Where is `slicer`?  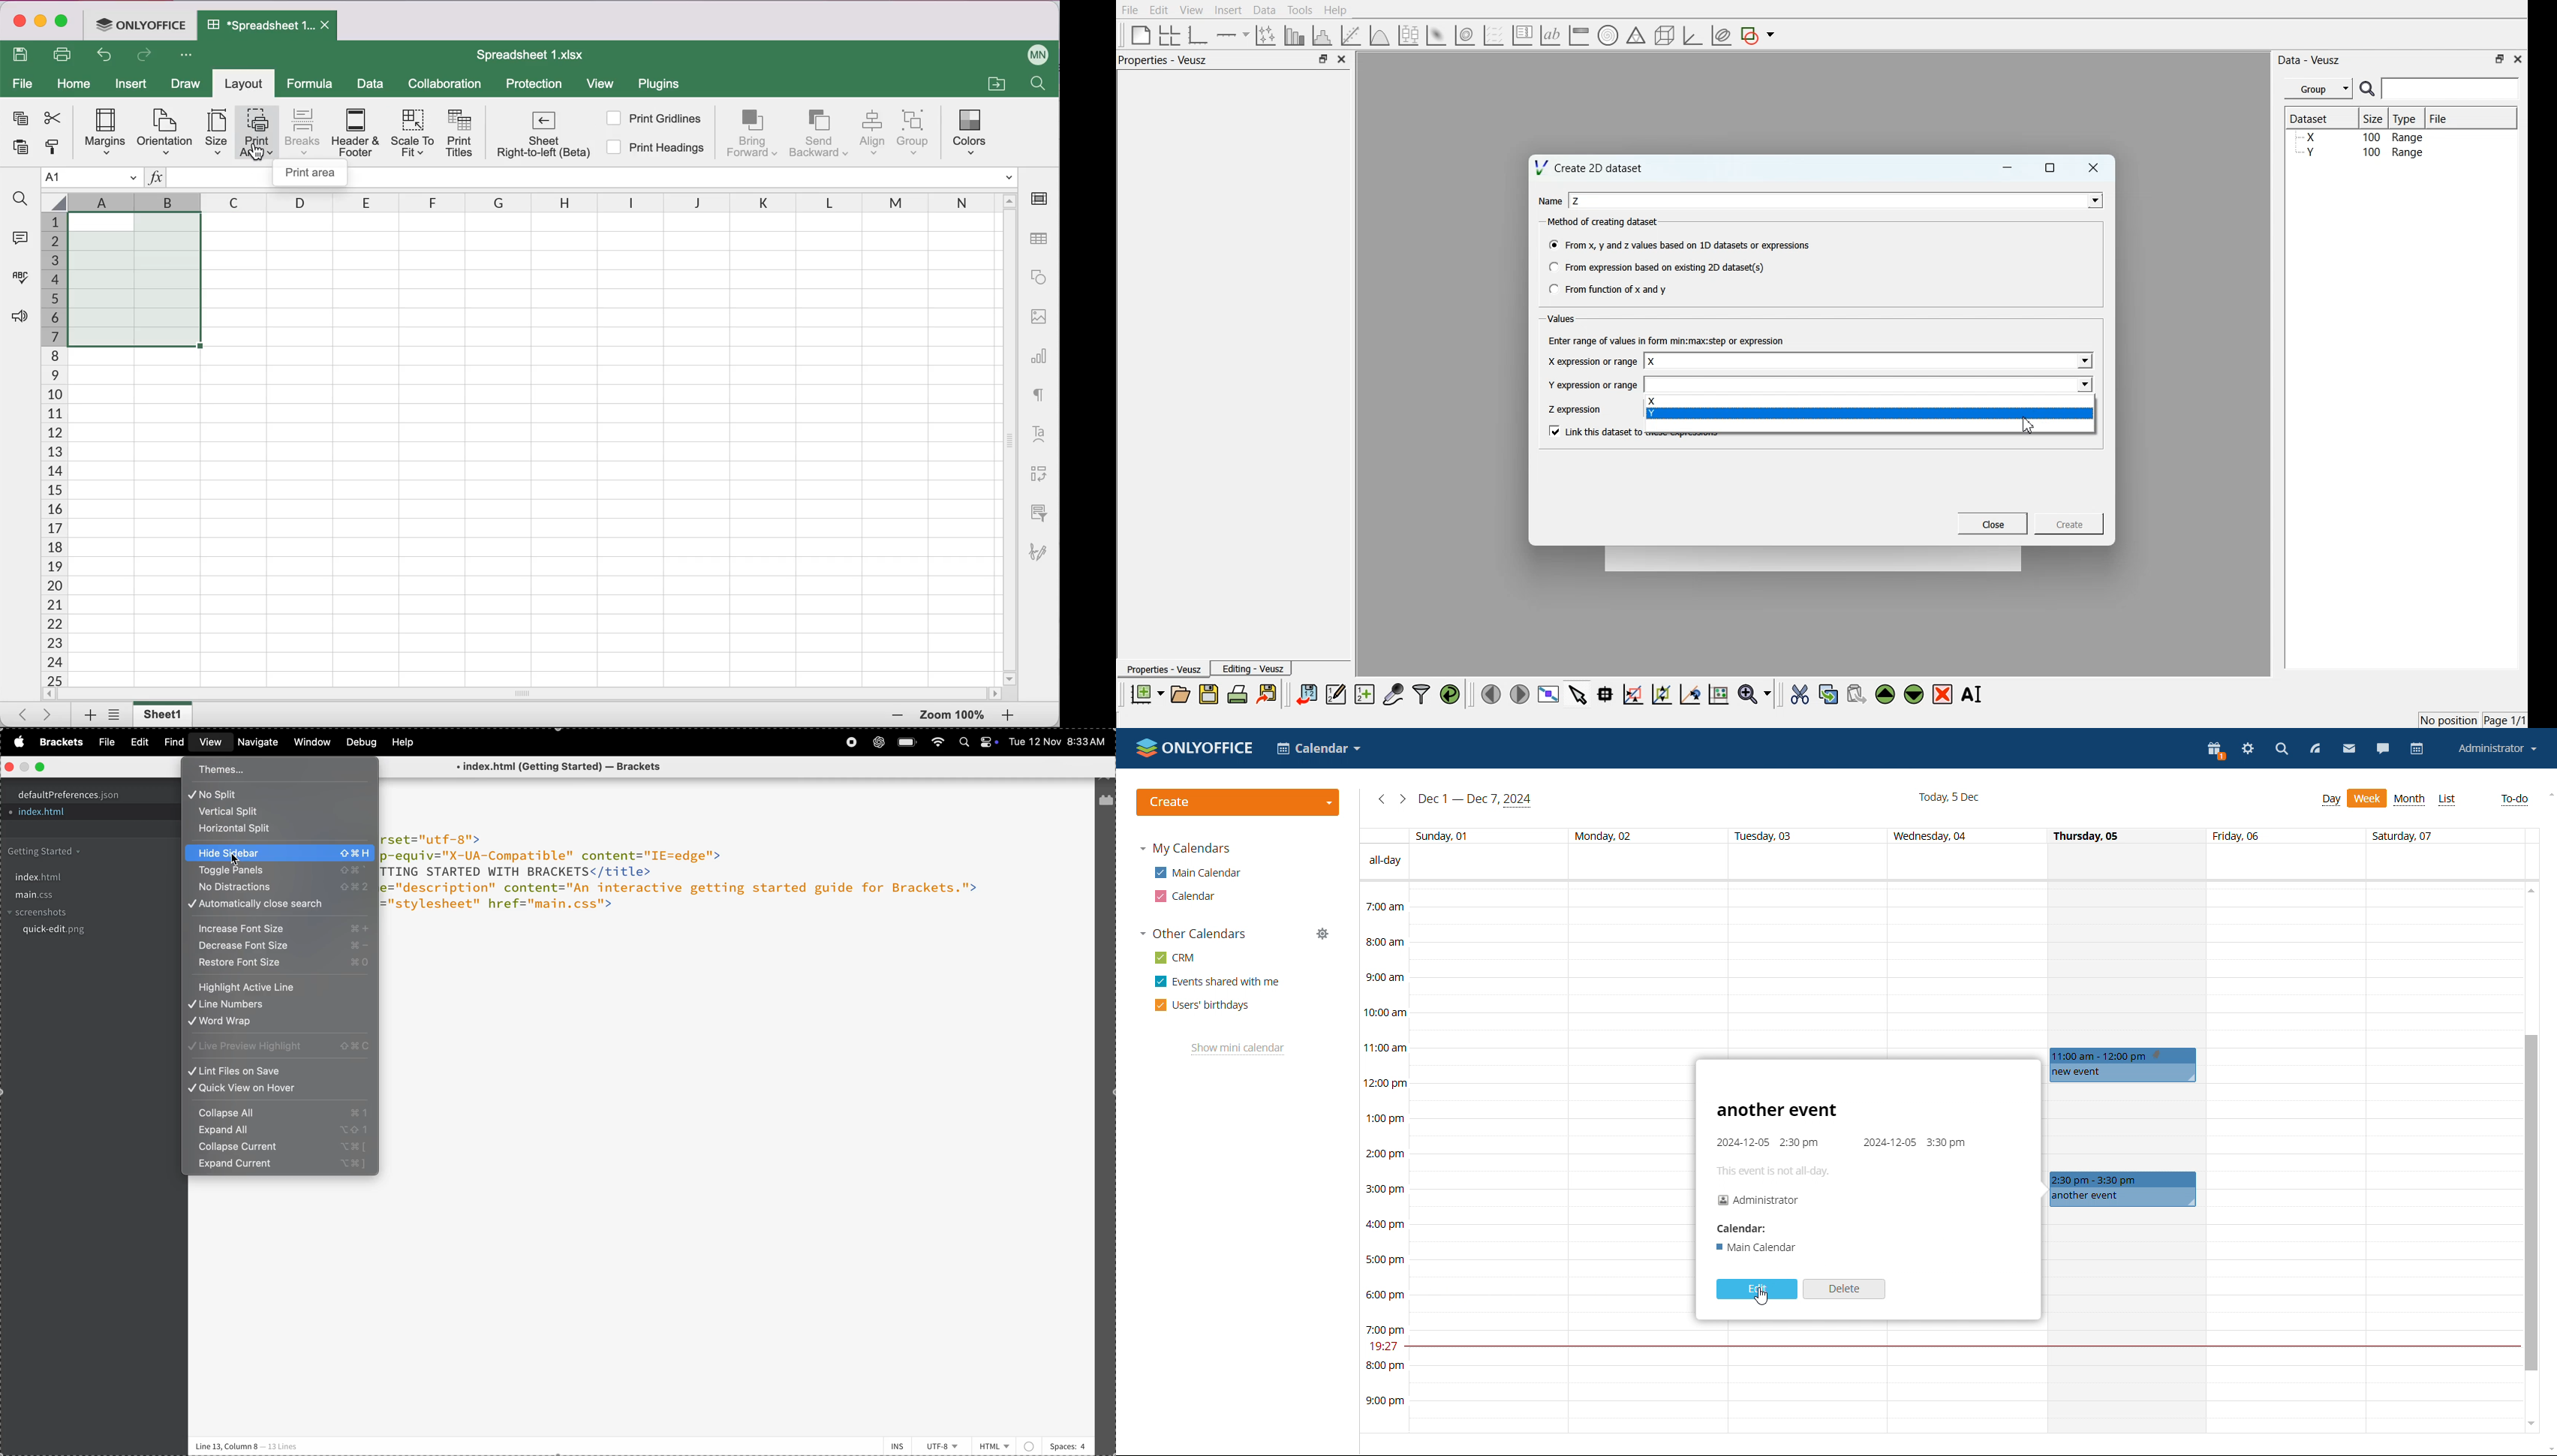
slicer is located at coordinates (1037, 512).